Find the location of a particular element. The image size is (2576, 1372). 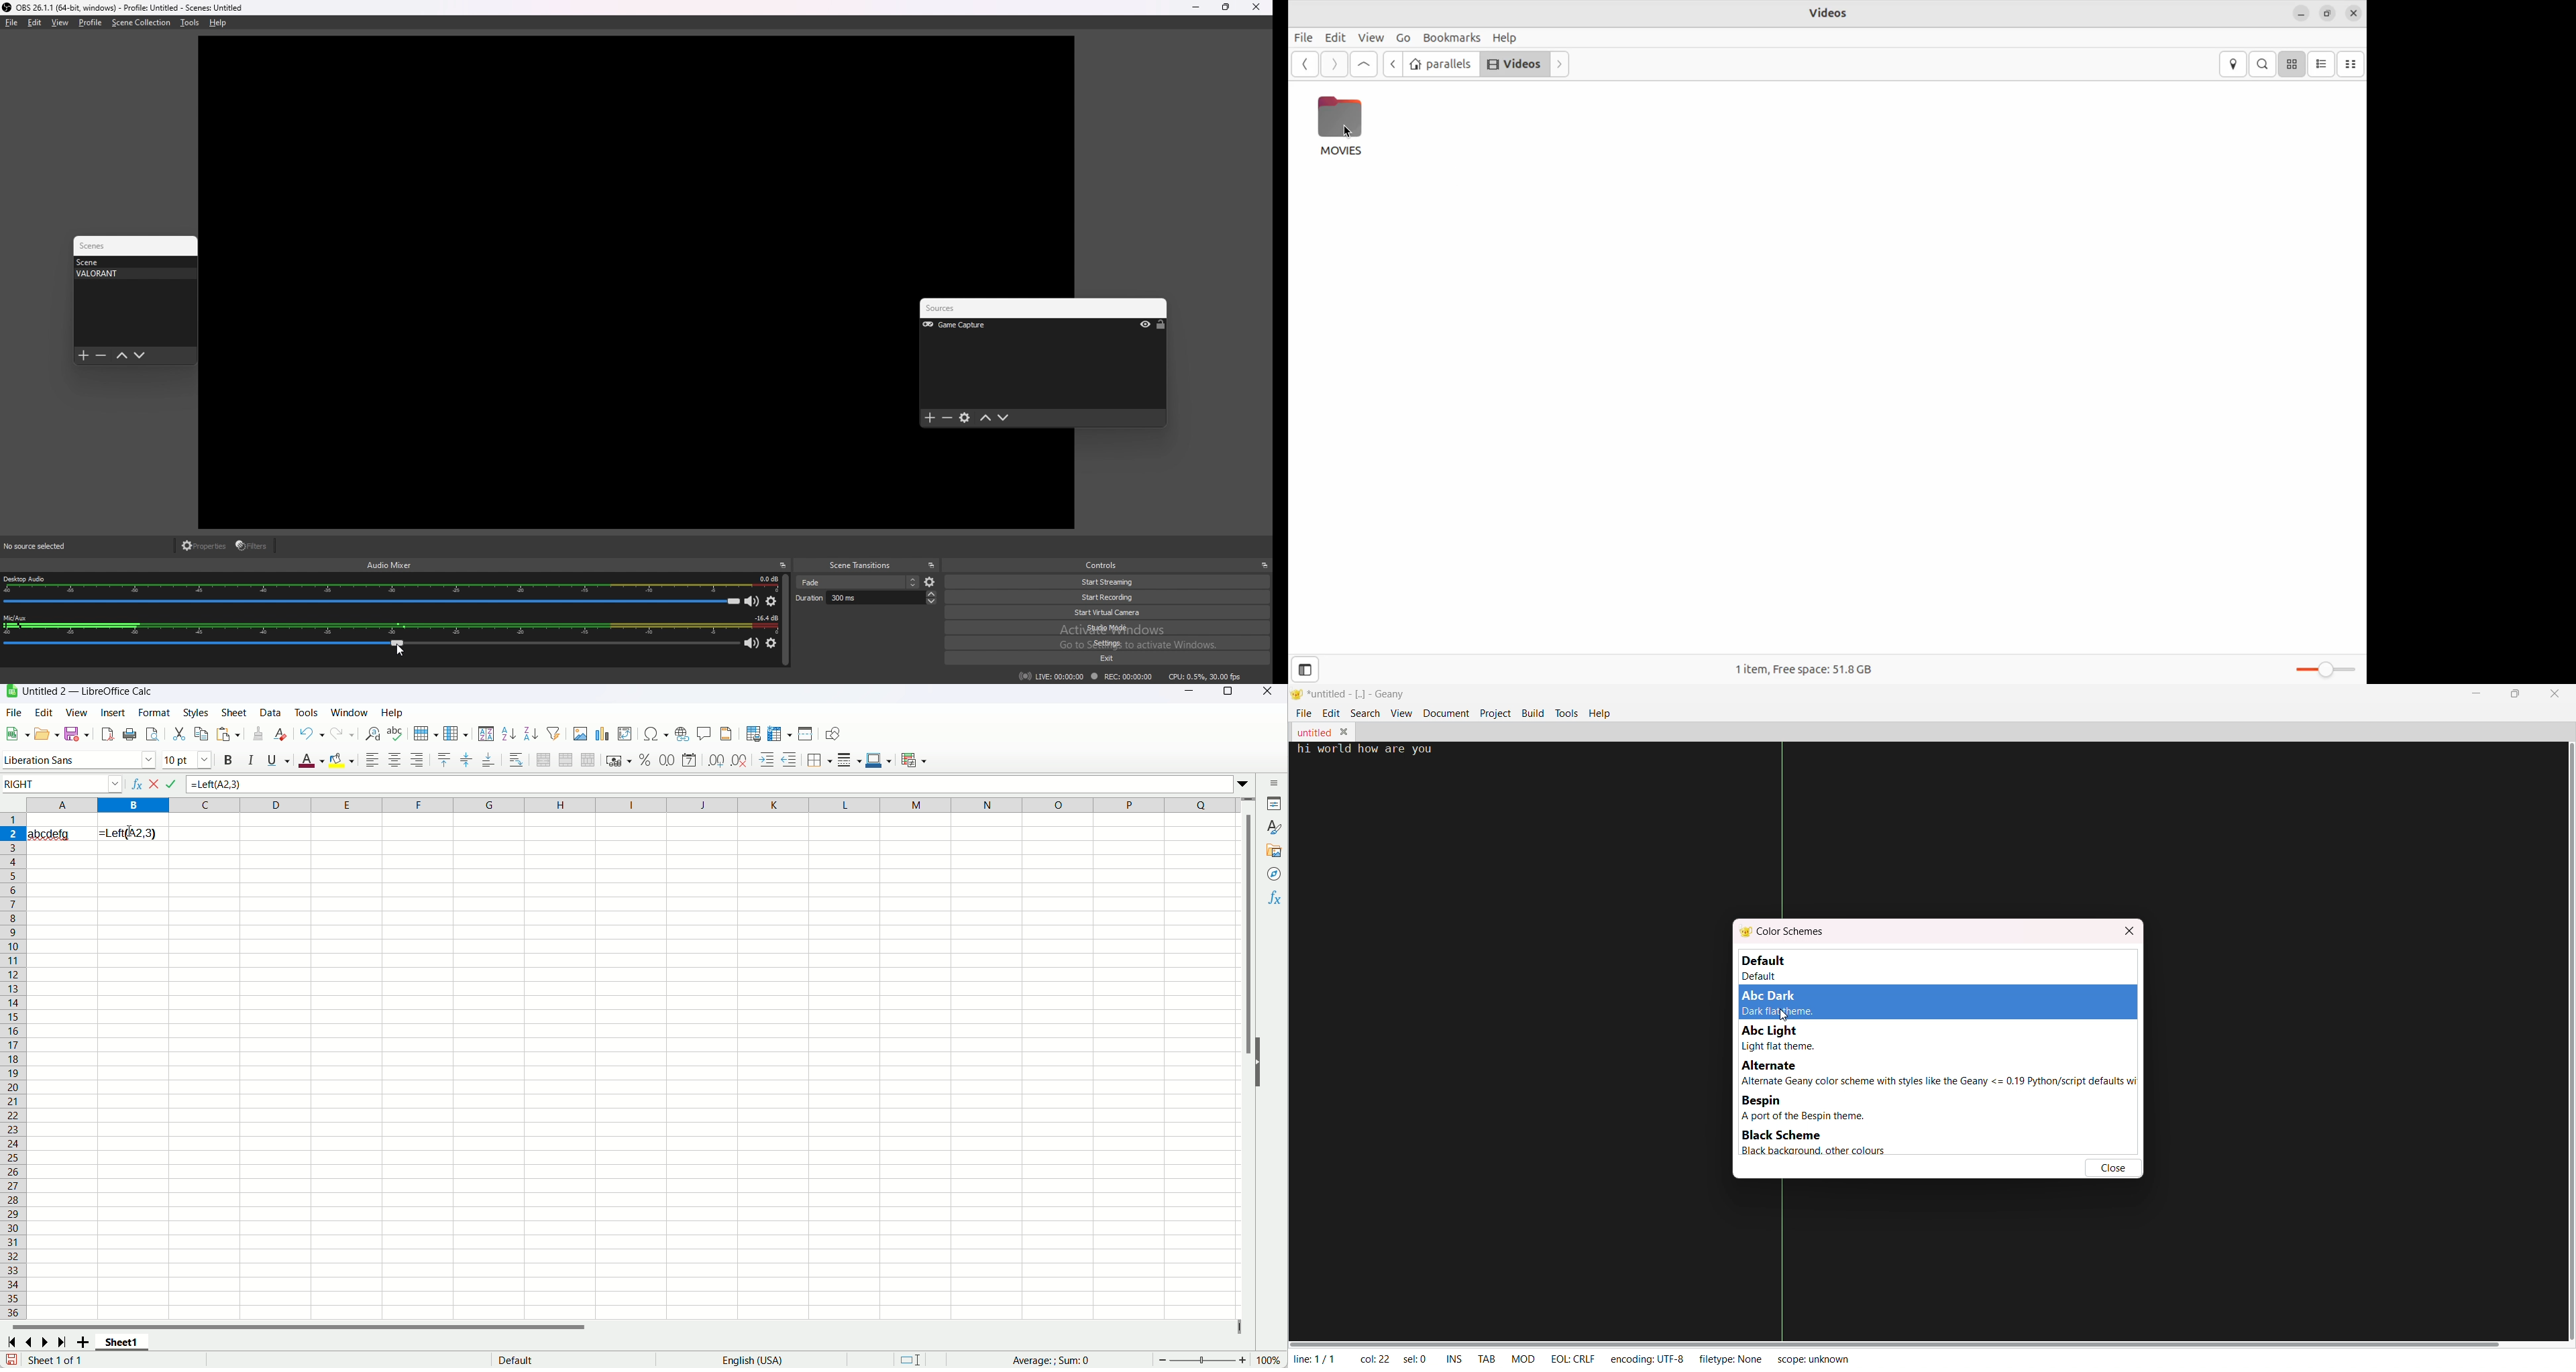

Game Capture is located at coordinates (973, 325).